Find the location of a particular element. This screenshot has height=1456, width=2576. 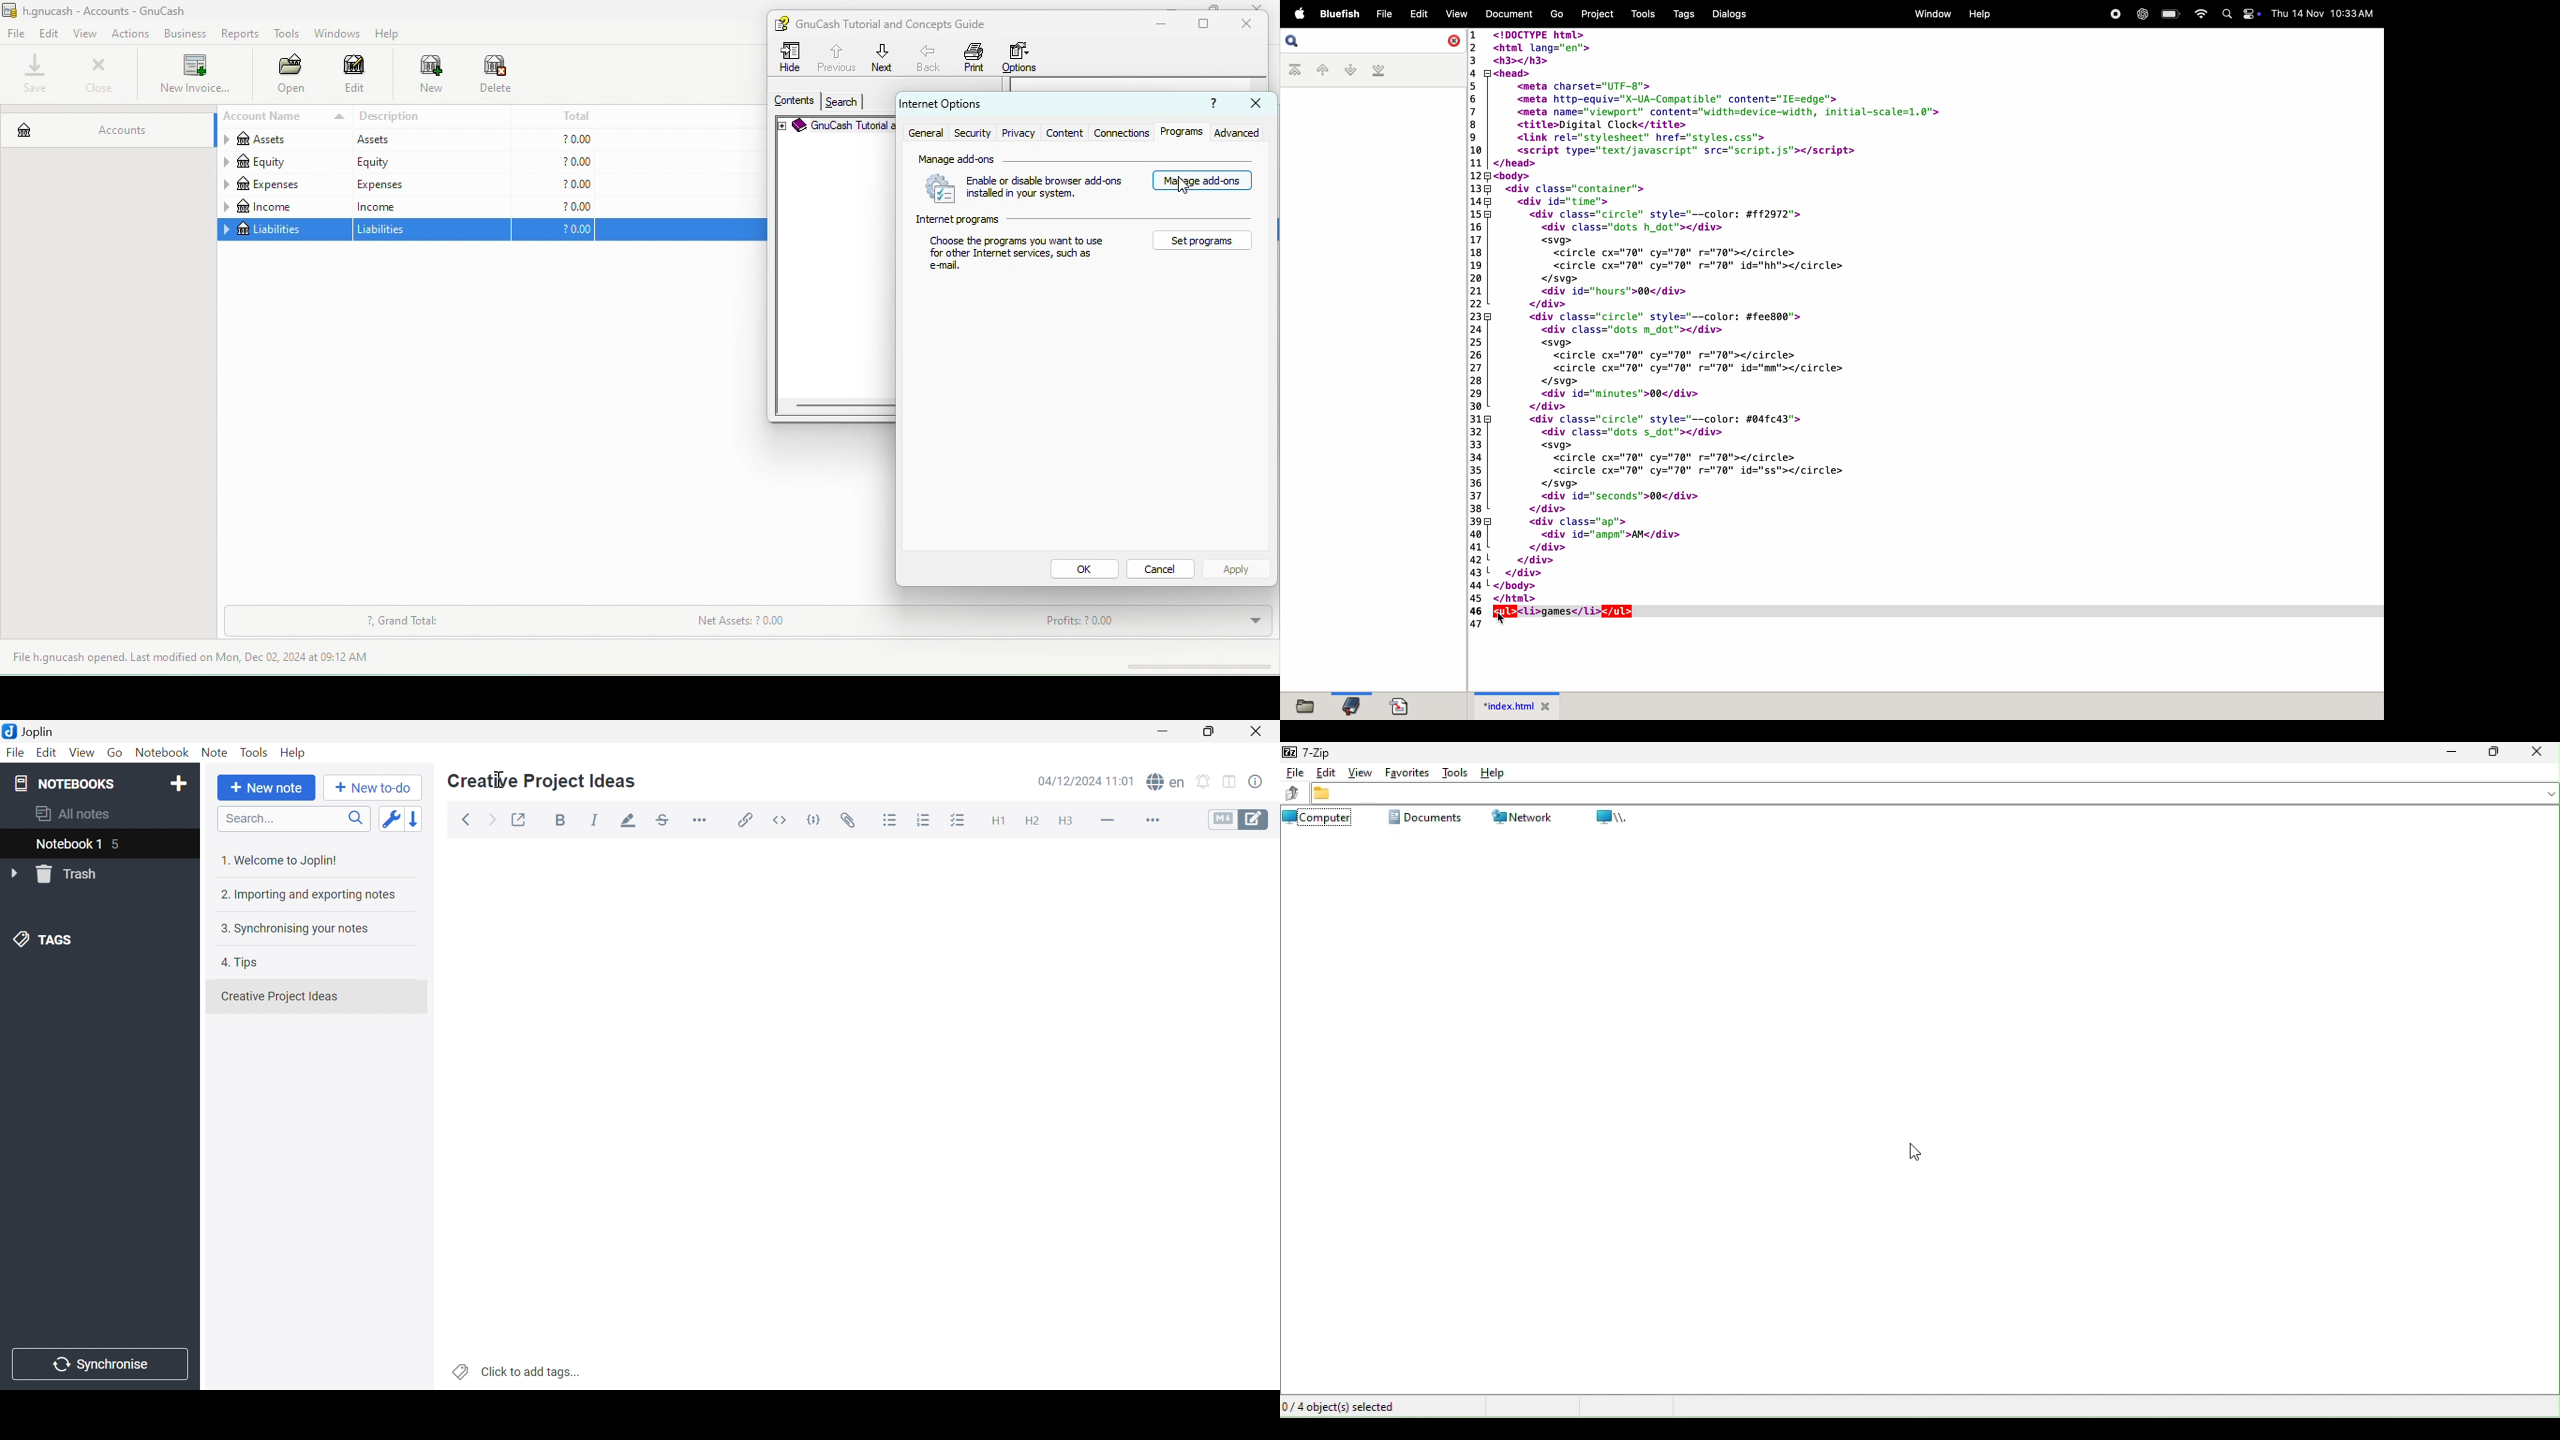

Code is located at coordinates (817, 819).